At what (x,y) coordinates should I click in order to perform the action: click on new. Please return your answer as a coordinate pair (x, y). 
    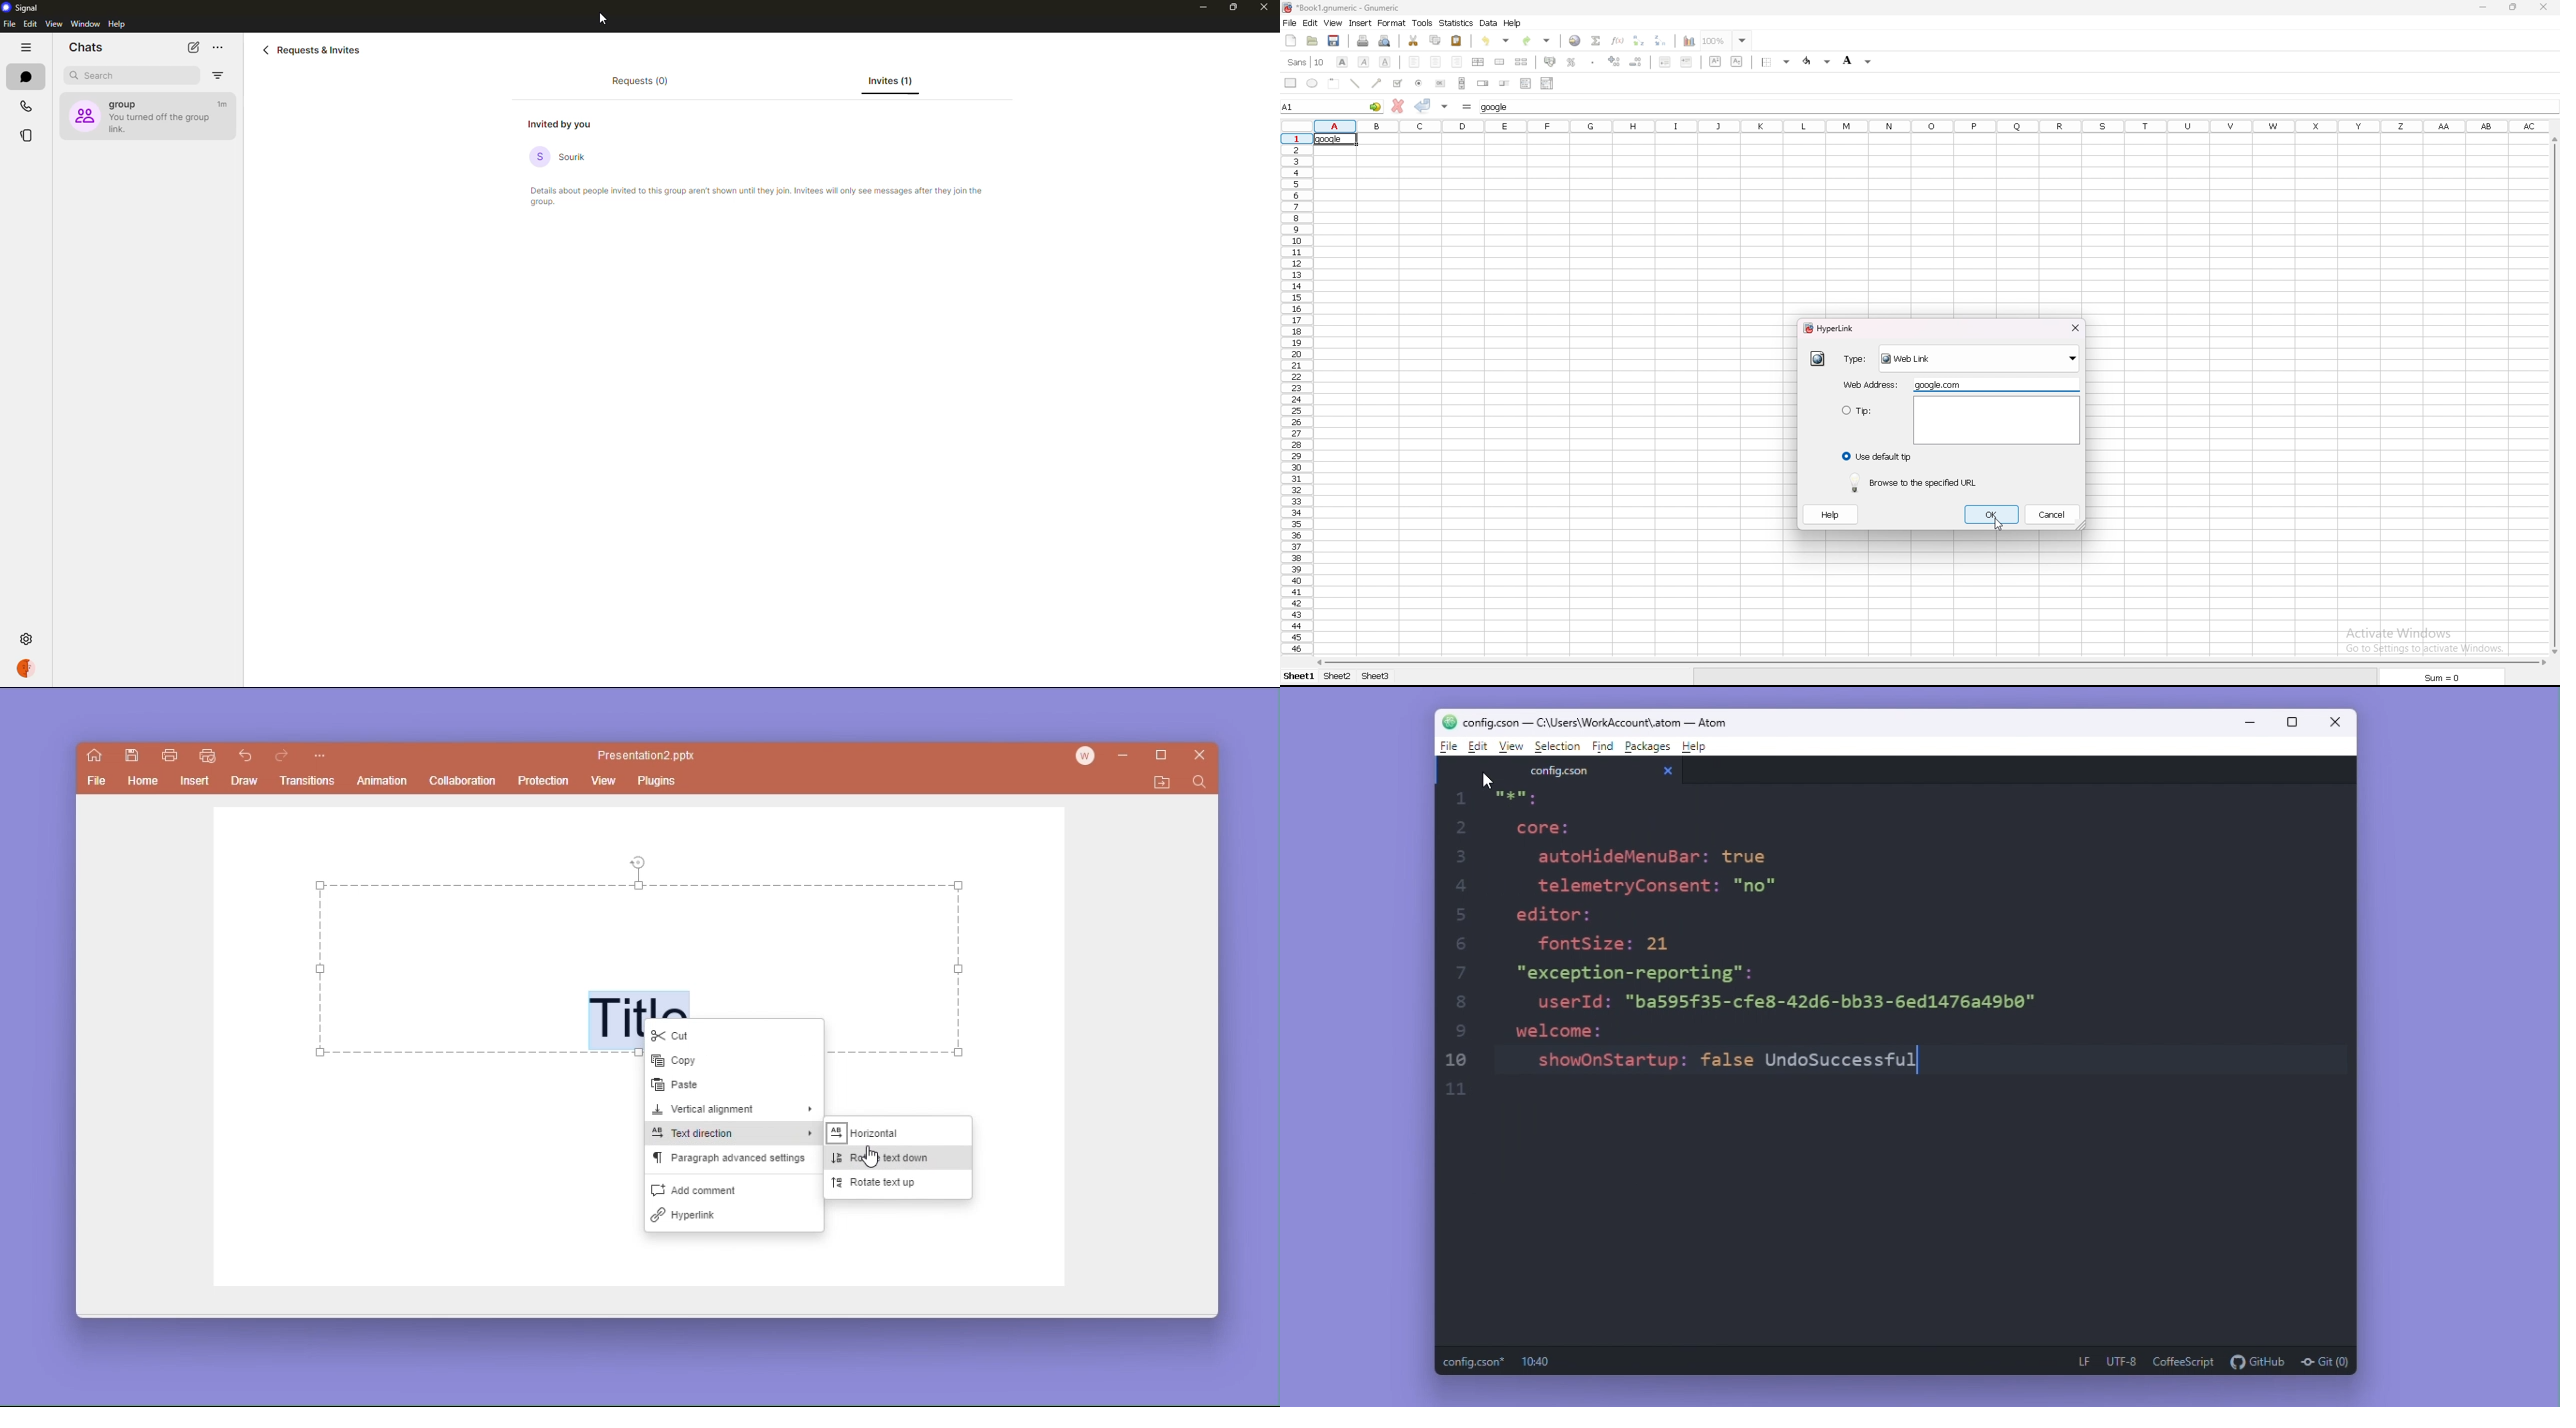
    Looking at the image, I should click on (1291, 41).